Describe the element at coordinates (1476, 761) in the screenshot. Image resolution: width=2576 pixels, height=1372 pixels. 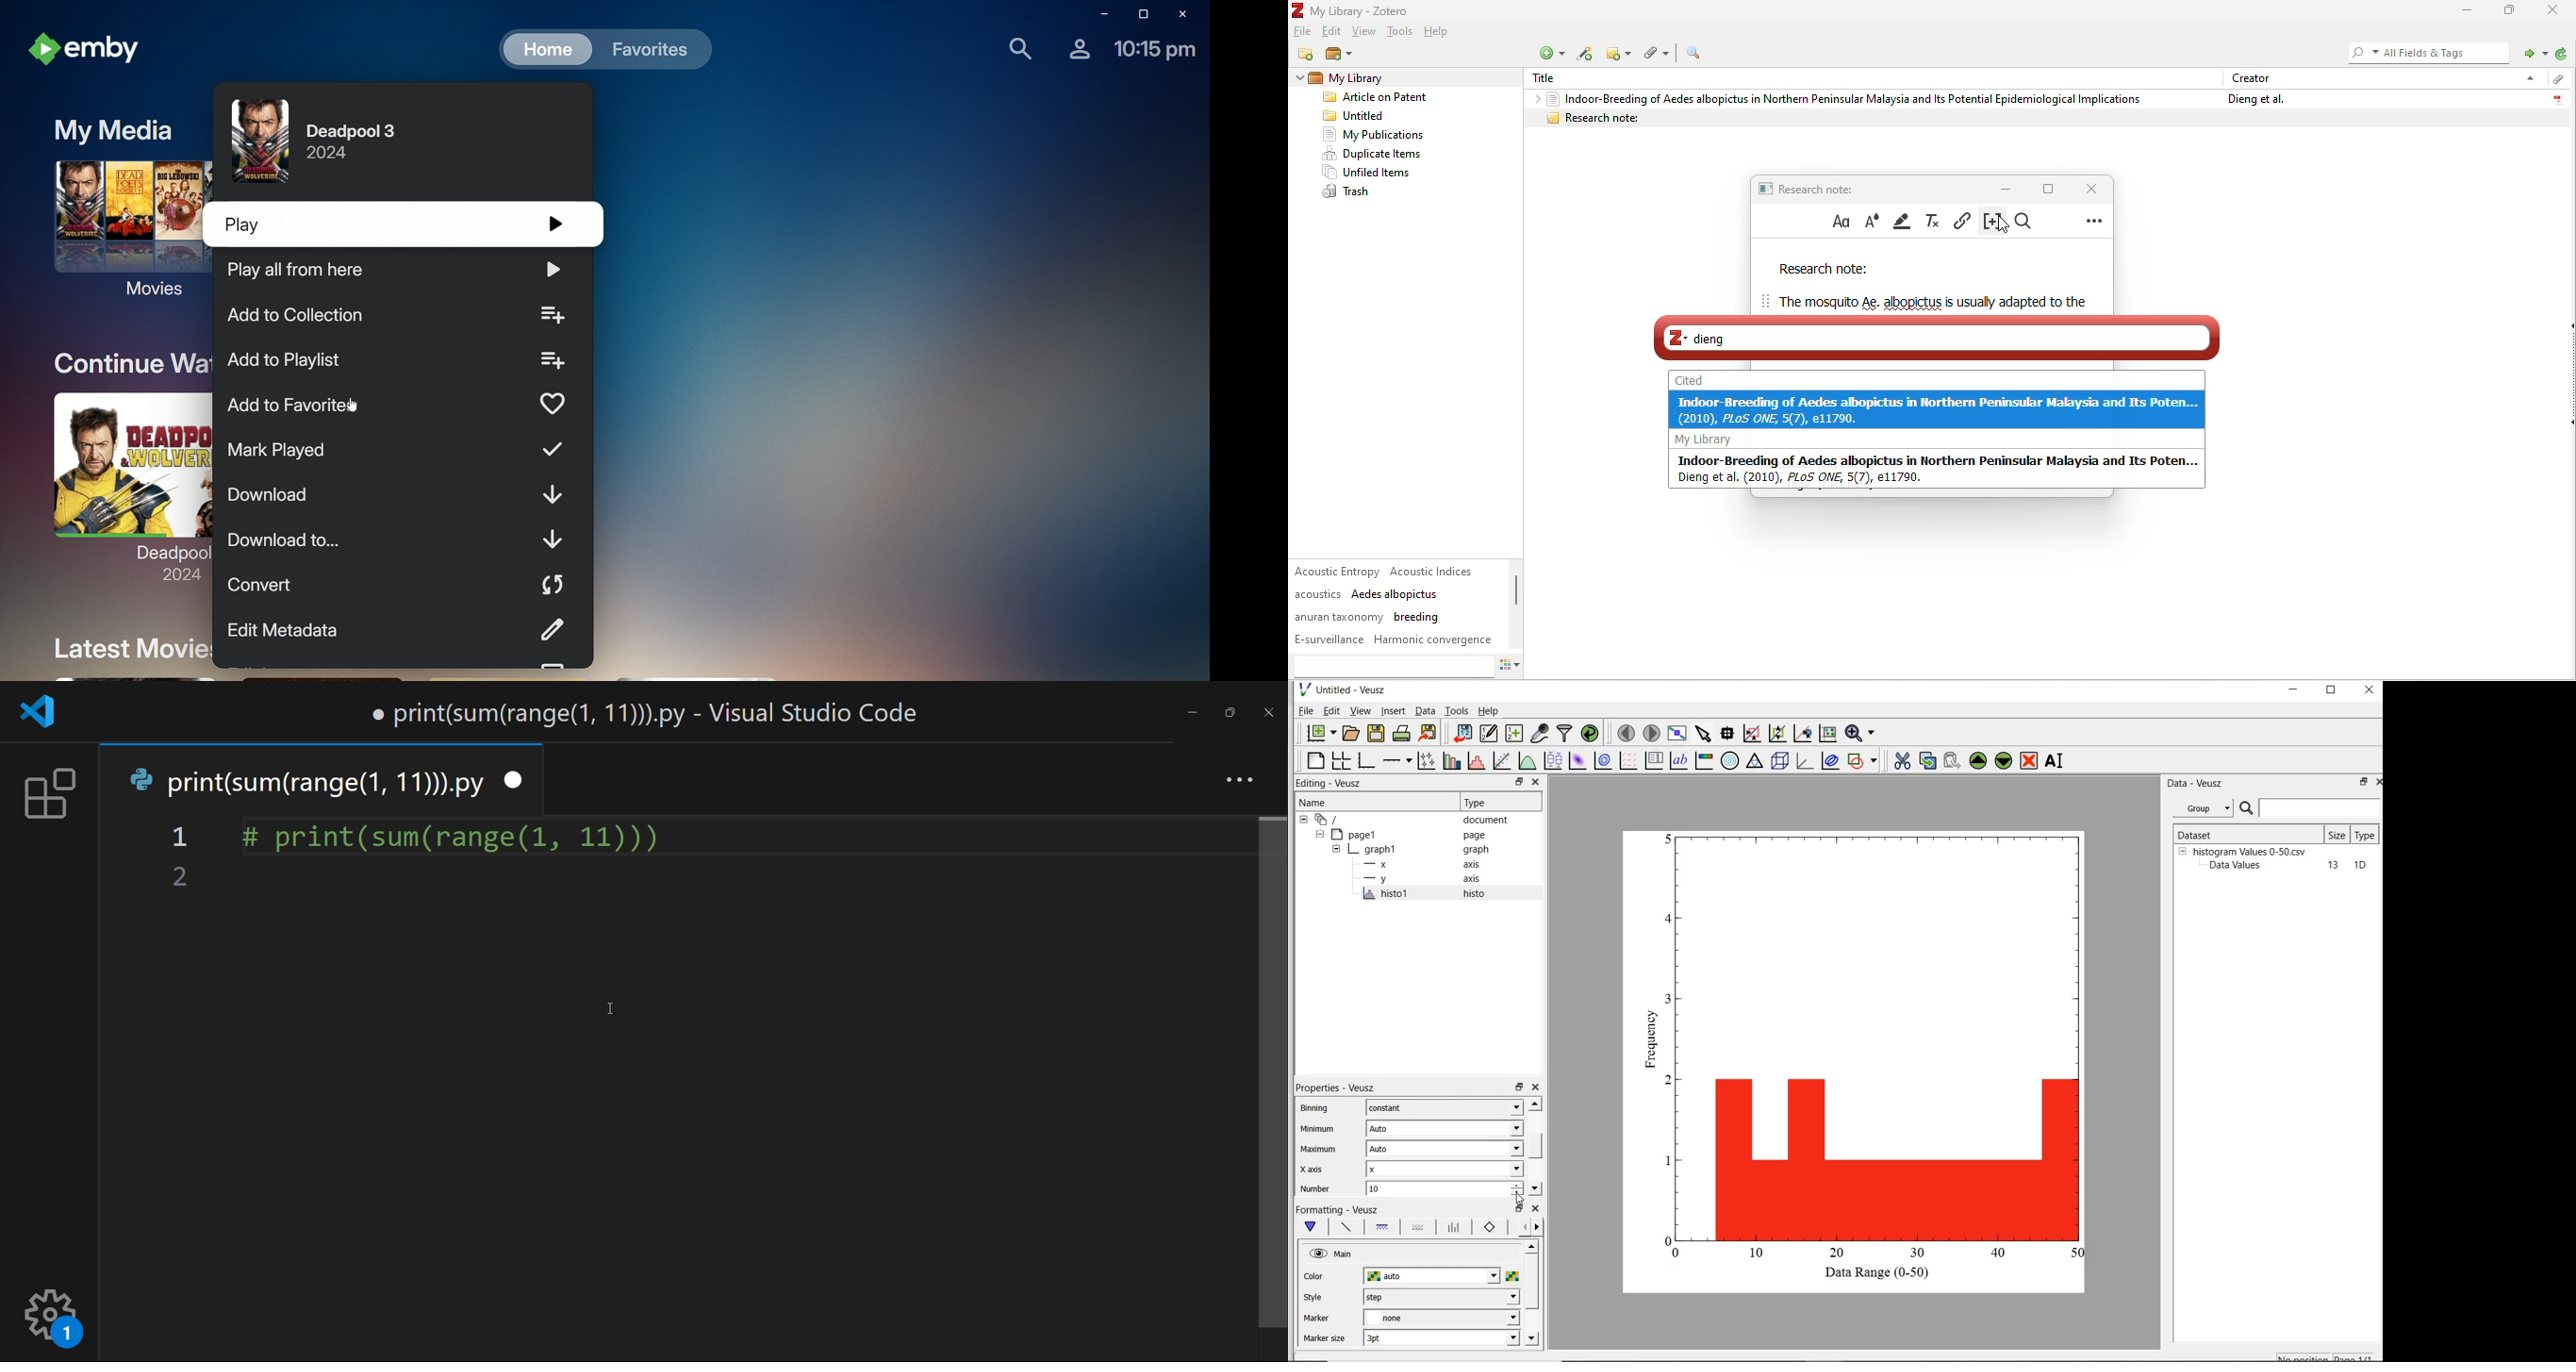
I see `histogram of a dataset` at that location.